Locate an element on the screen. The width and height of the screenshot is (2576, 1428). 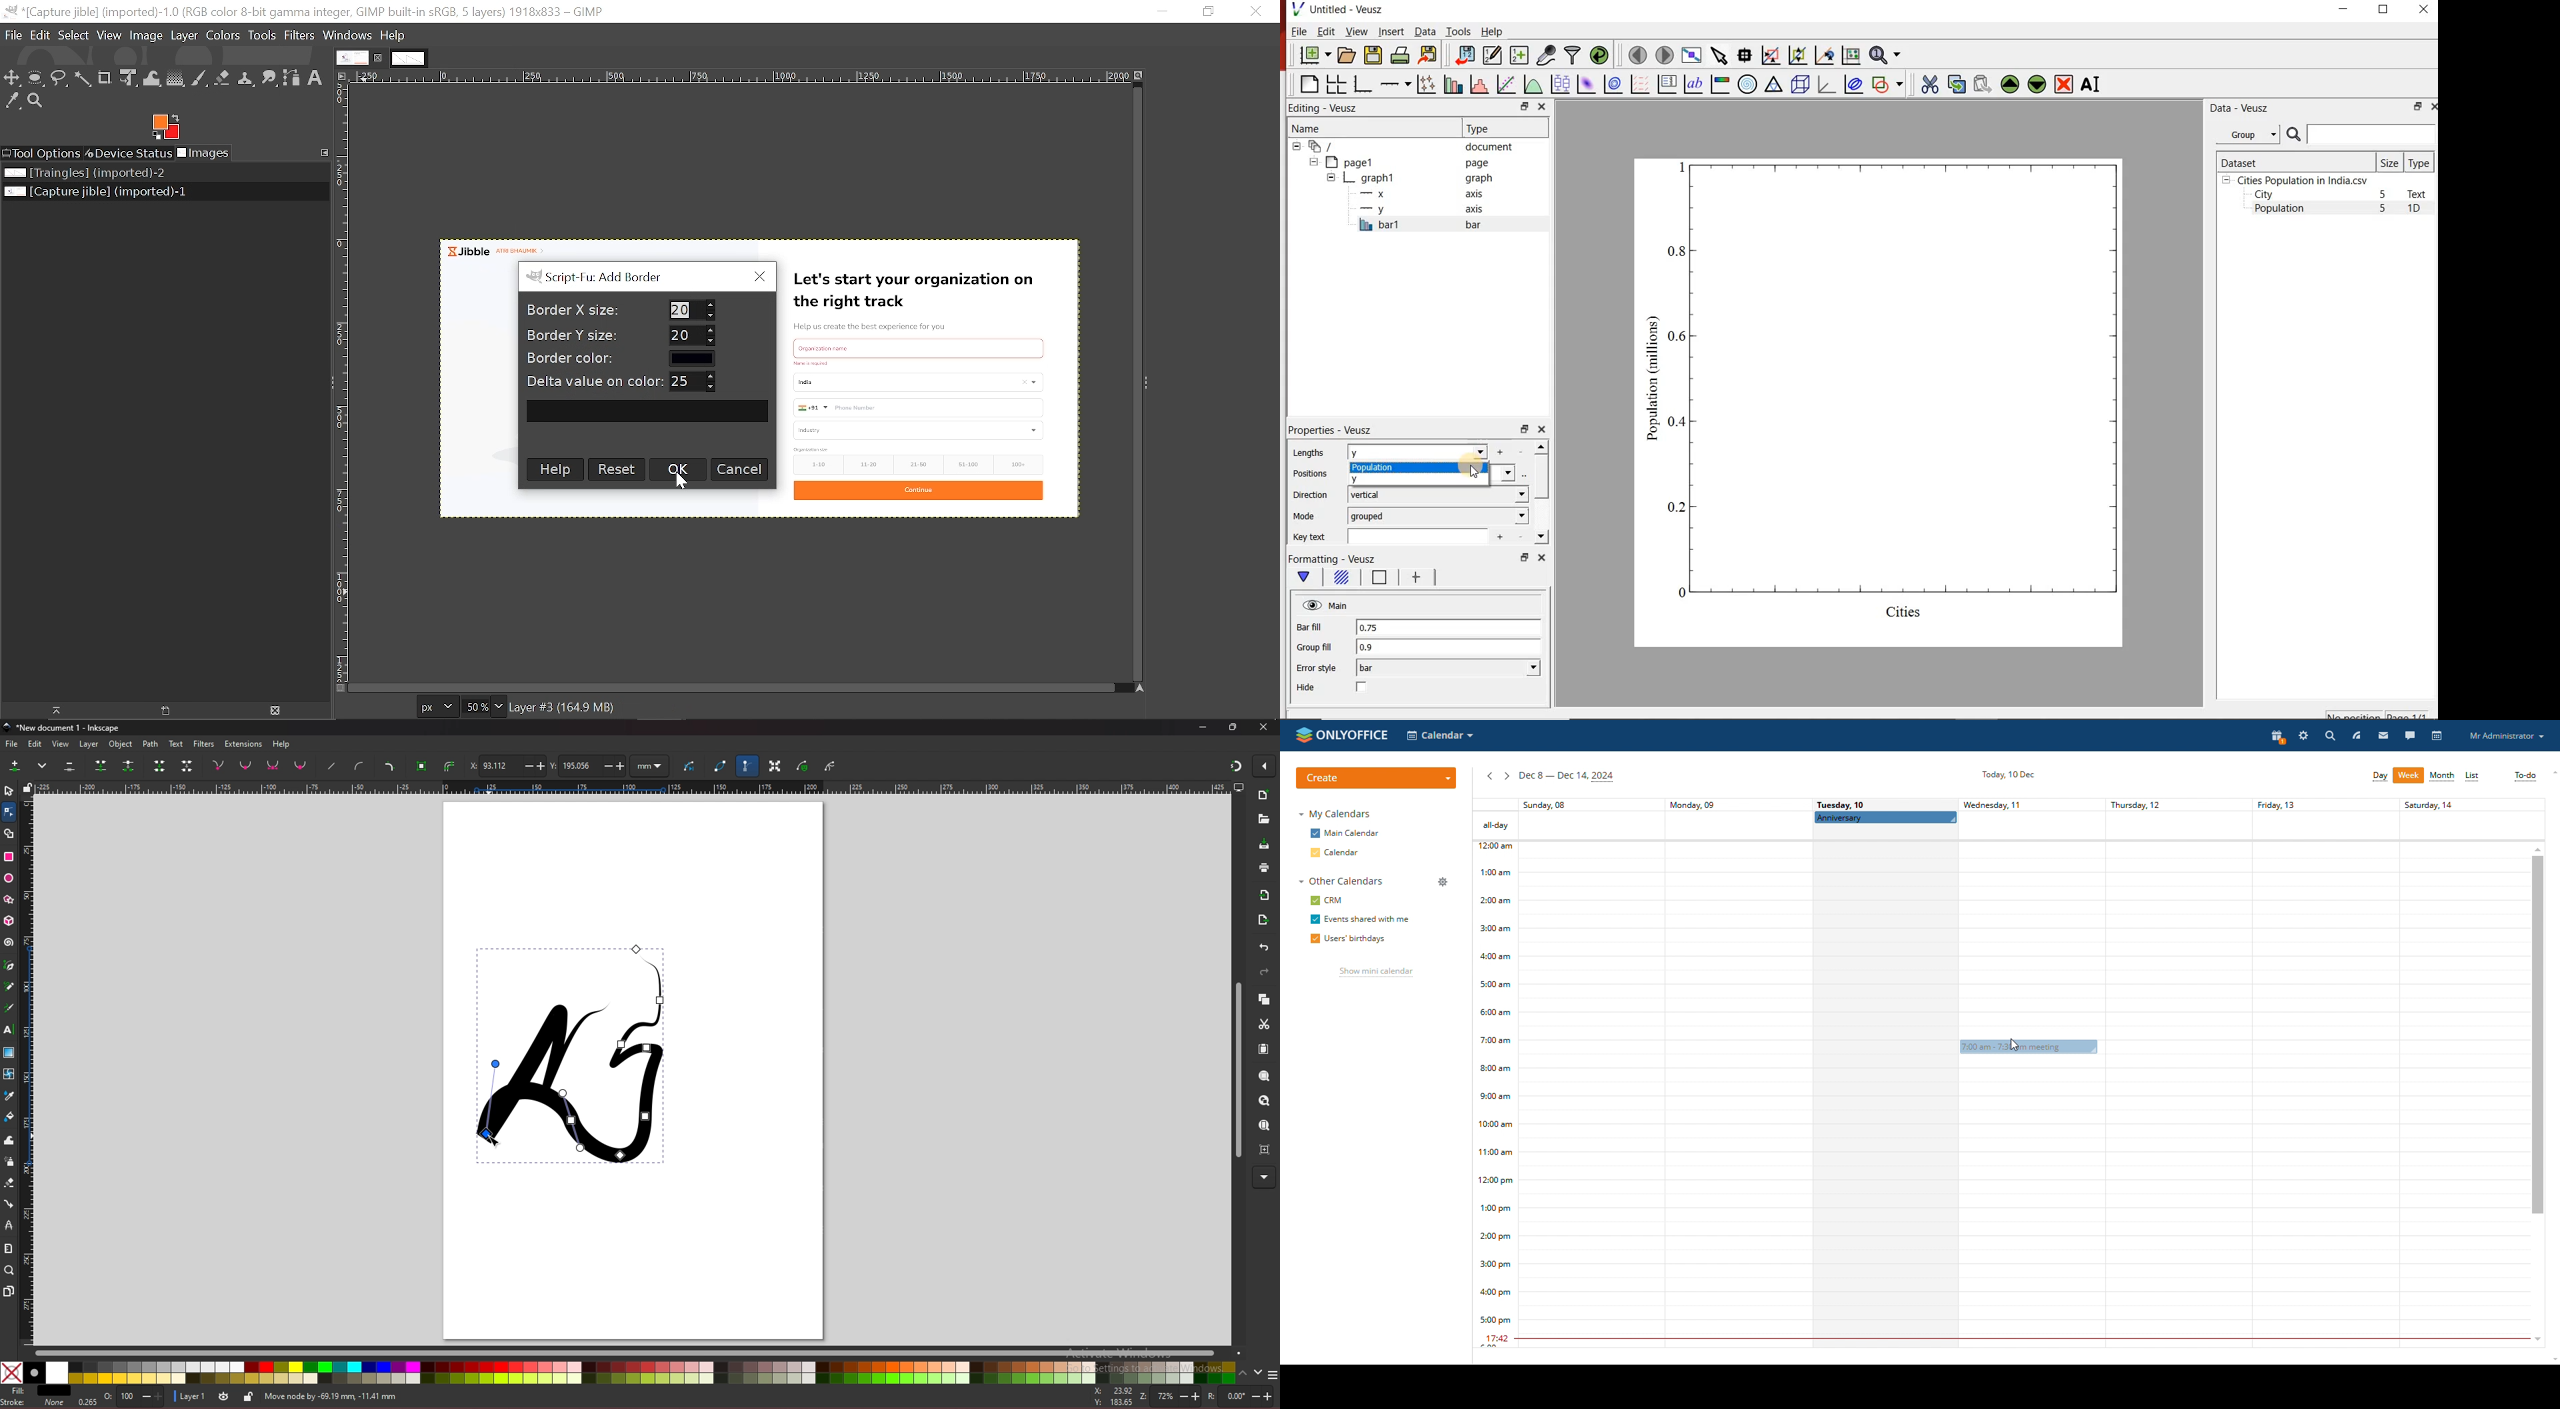
import is located at coordinates (1265, 895).